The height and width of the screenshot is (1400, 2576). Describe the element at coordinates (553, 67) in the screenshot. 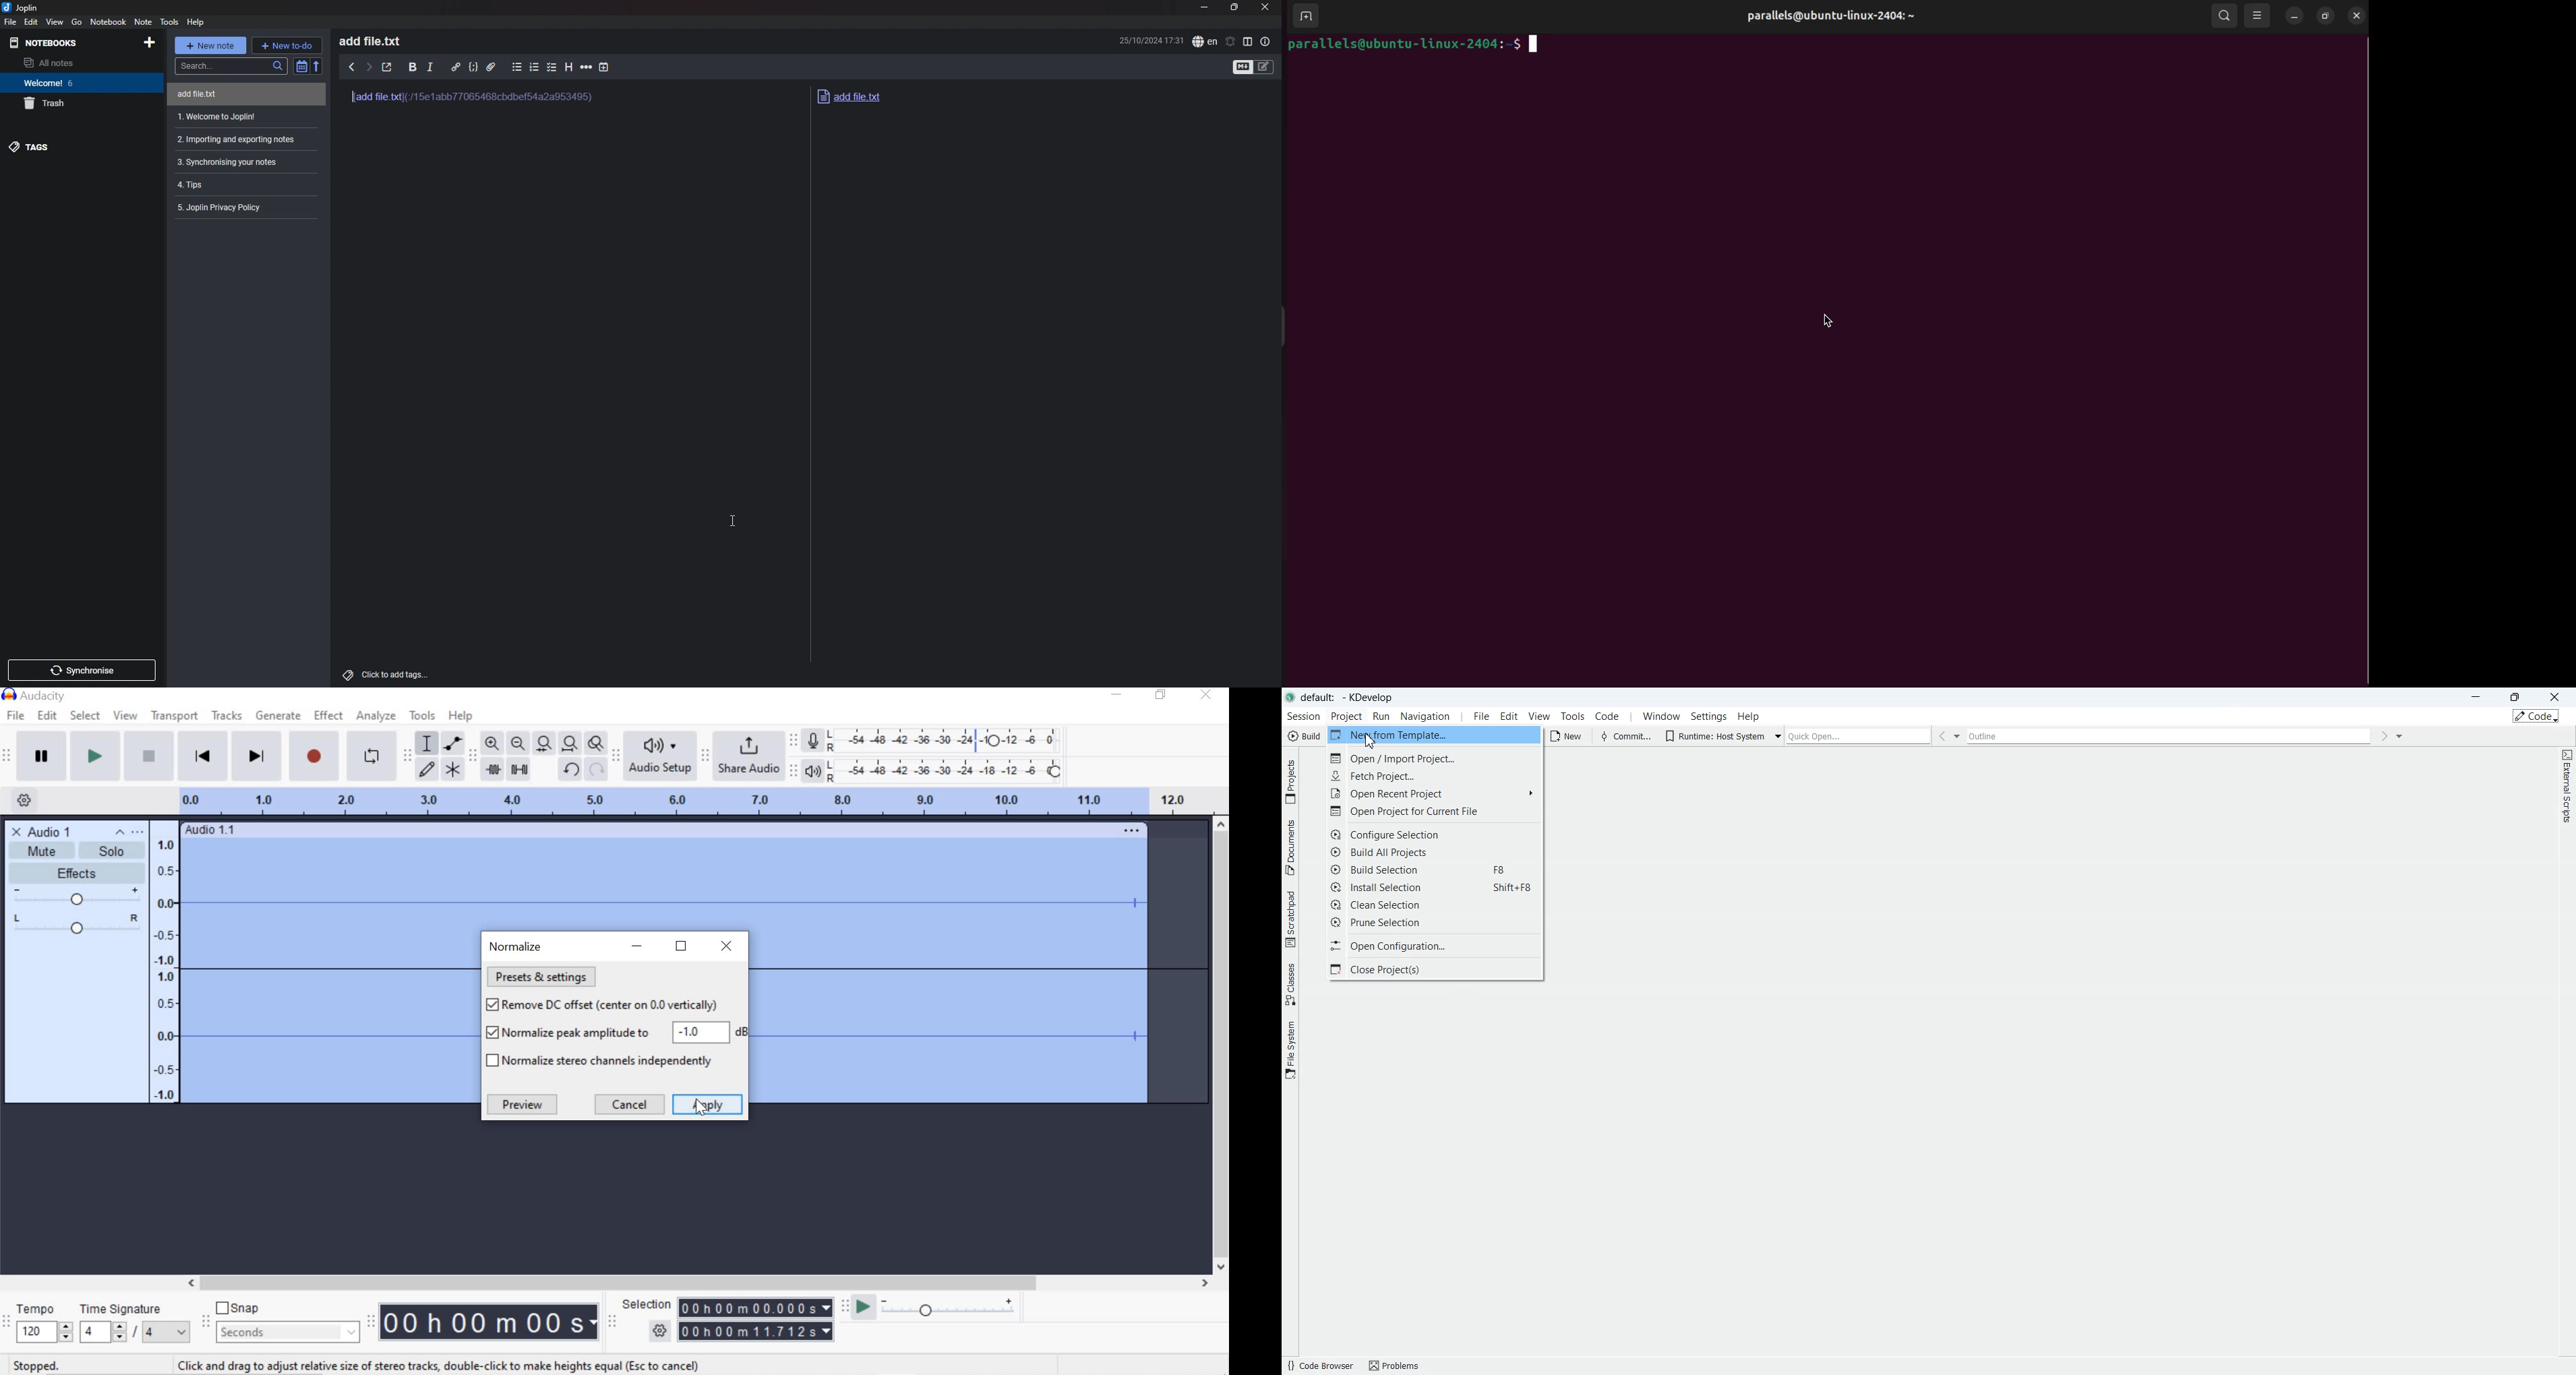

I see `checkbox` at that location.